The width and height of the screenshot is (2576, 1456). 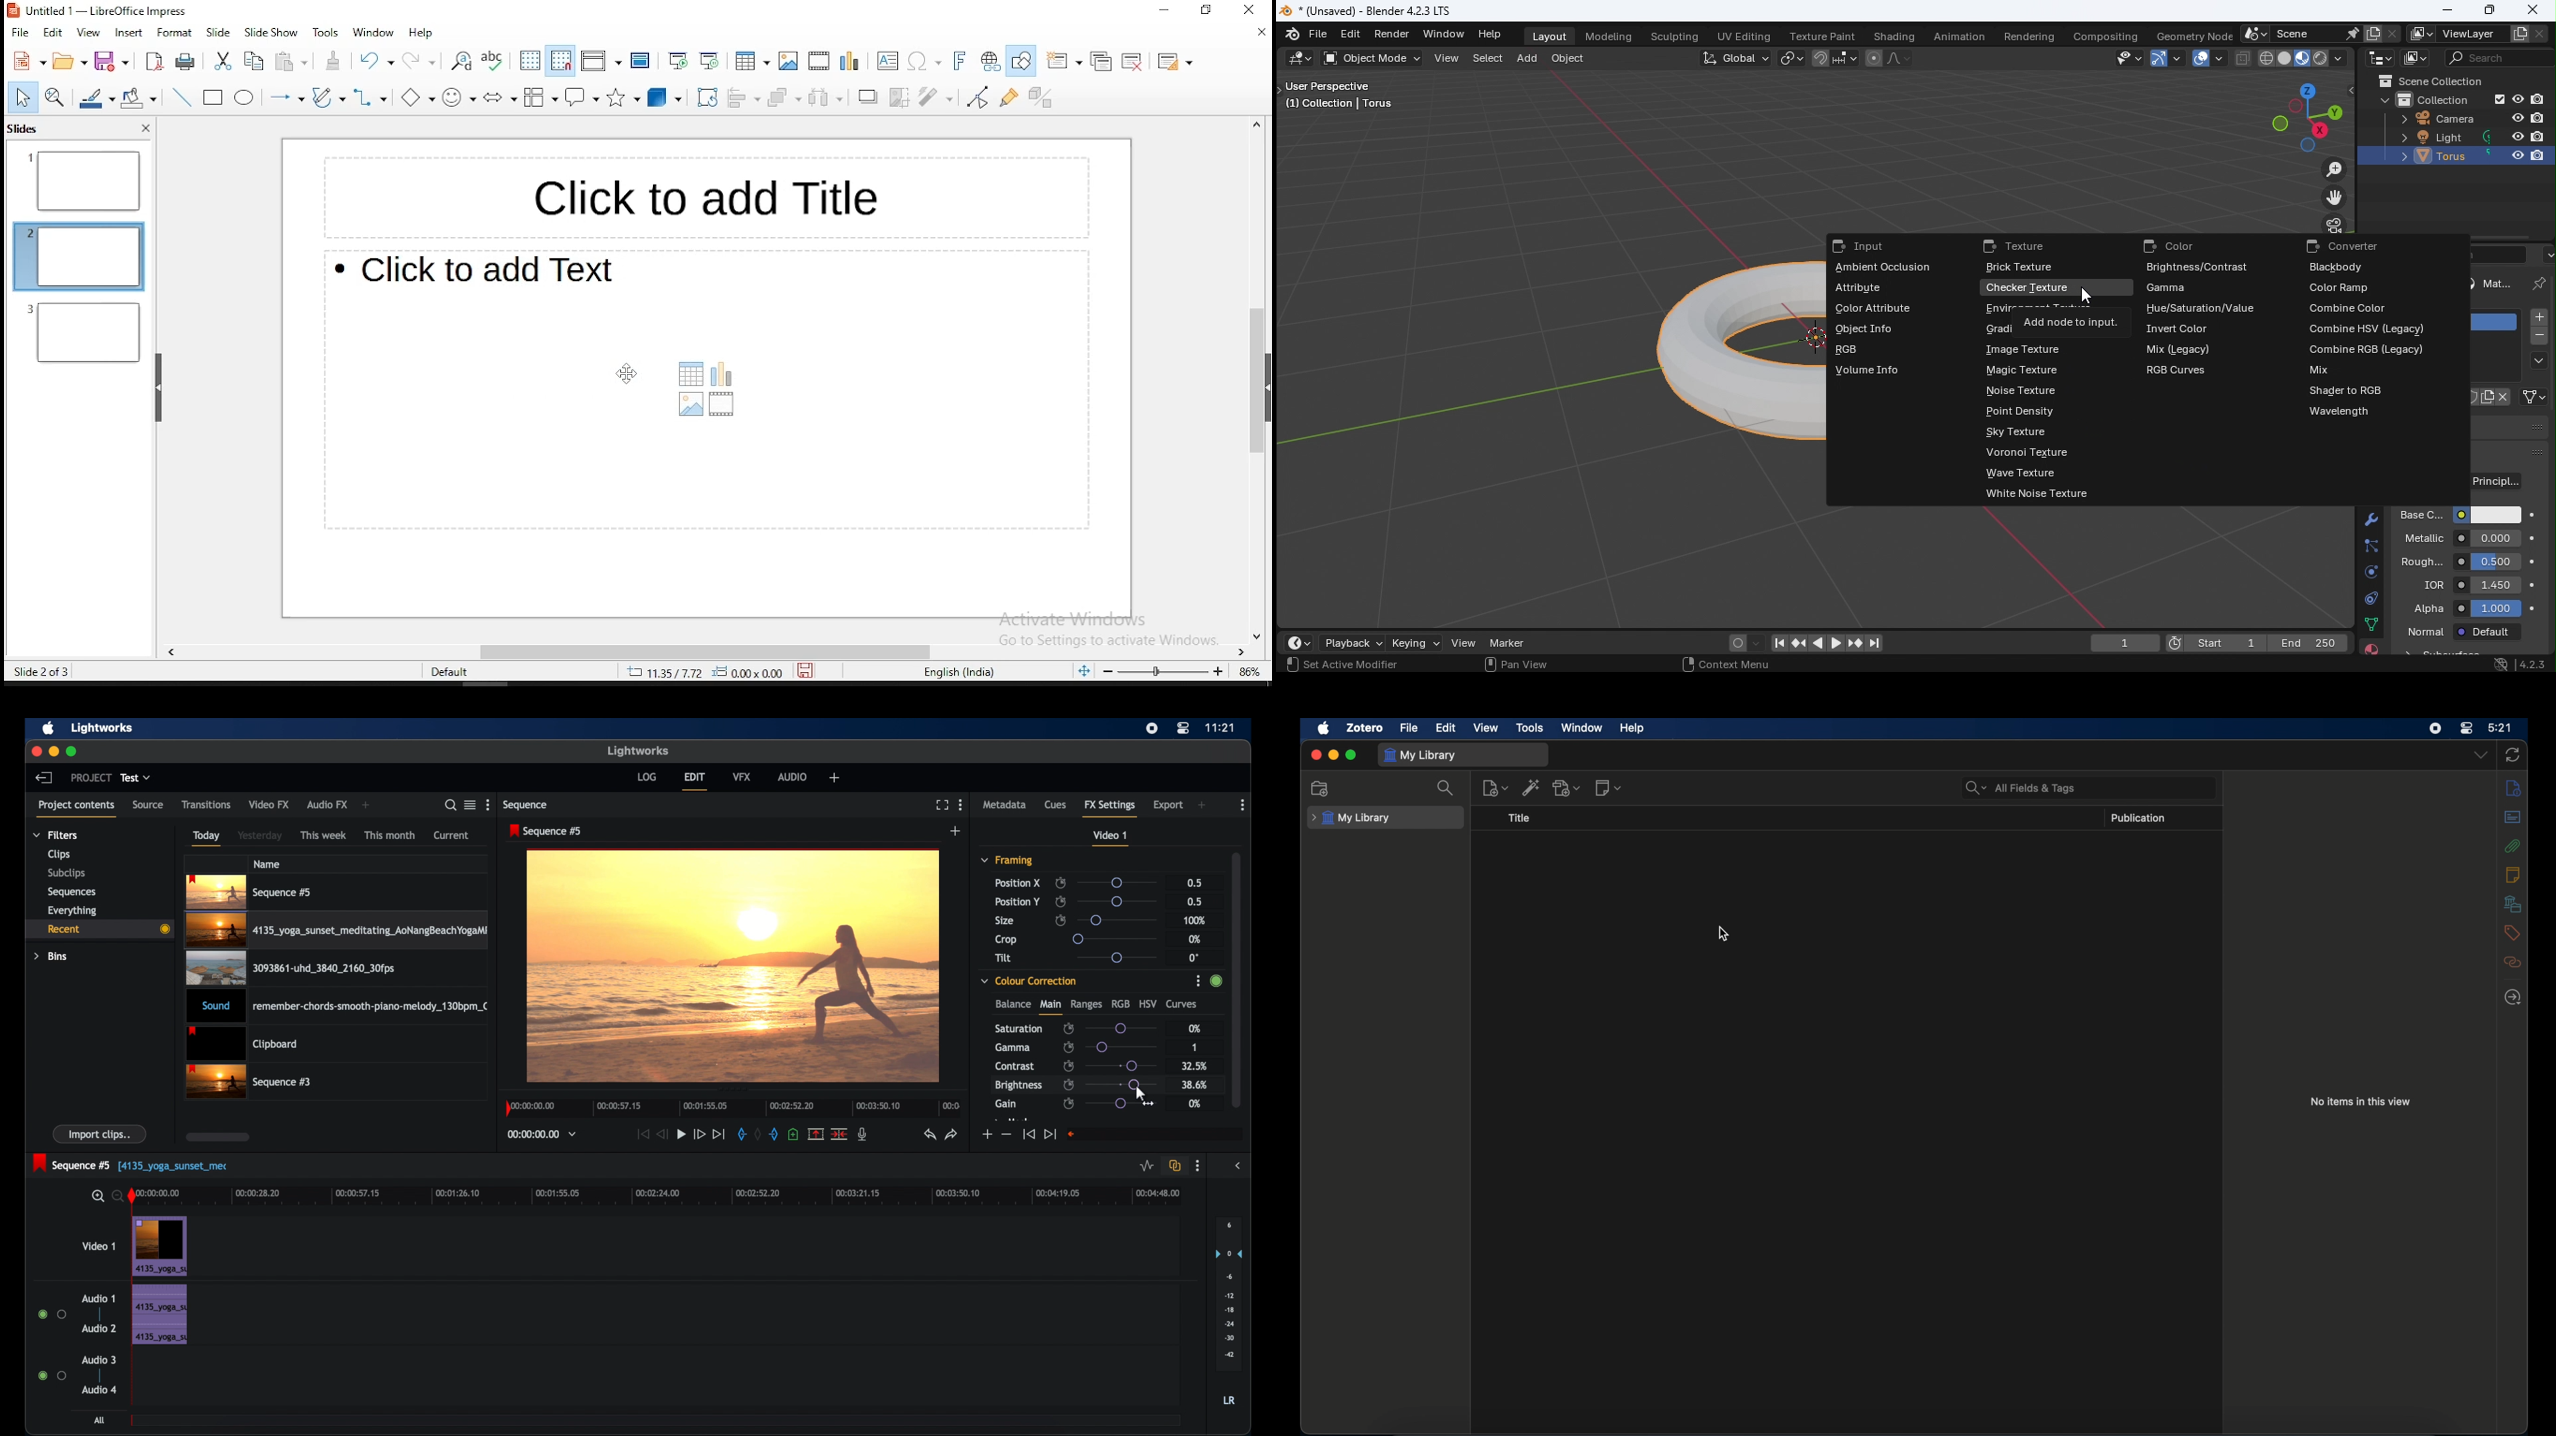 I want to click on add attachment, so click(x=1568, y=788).